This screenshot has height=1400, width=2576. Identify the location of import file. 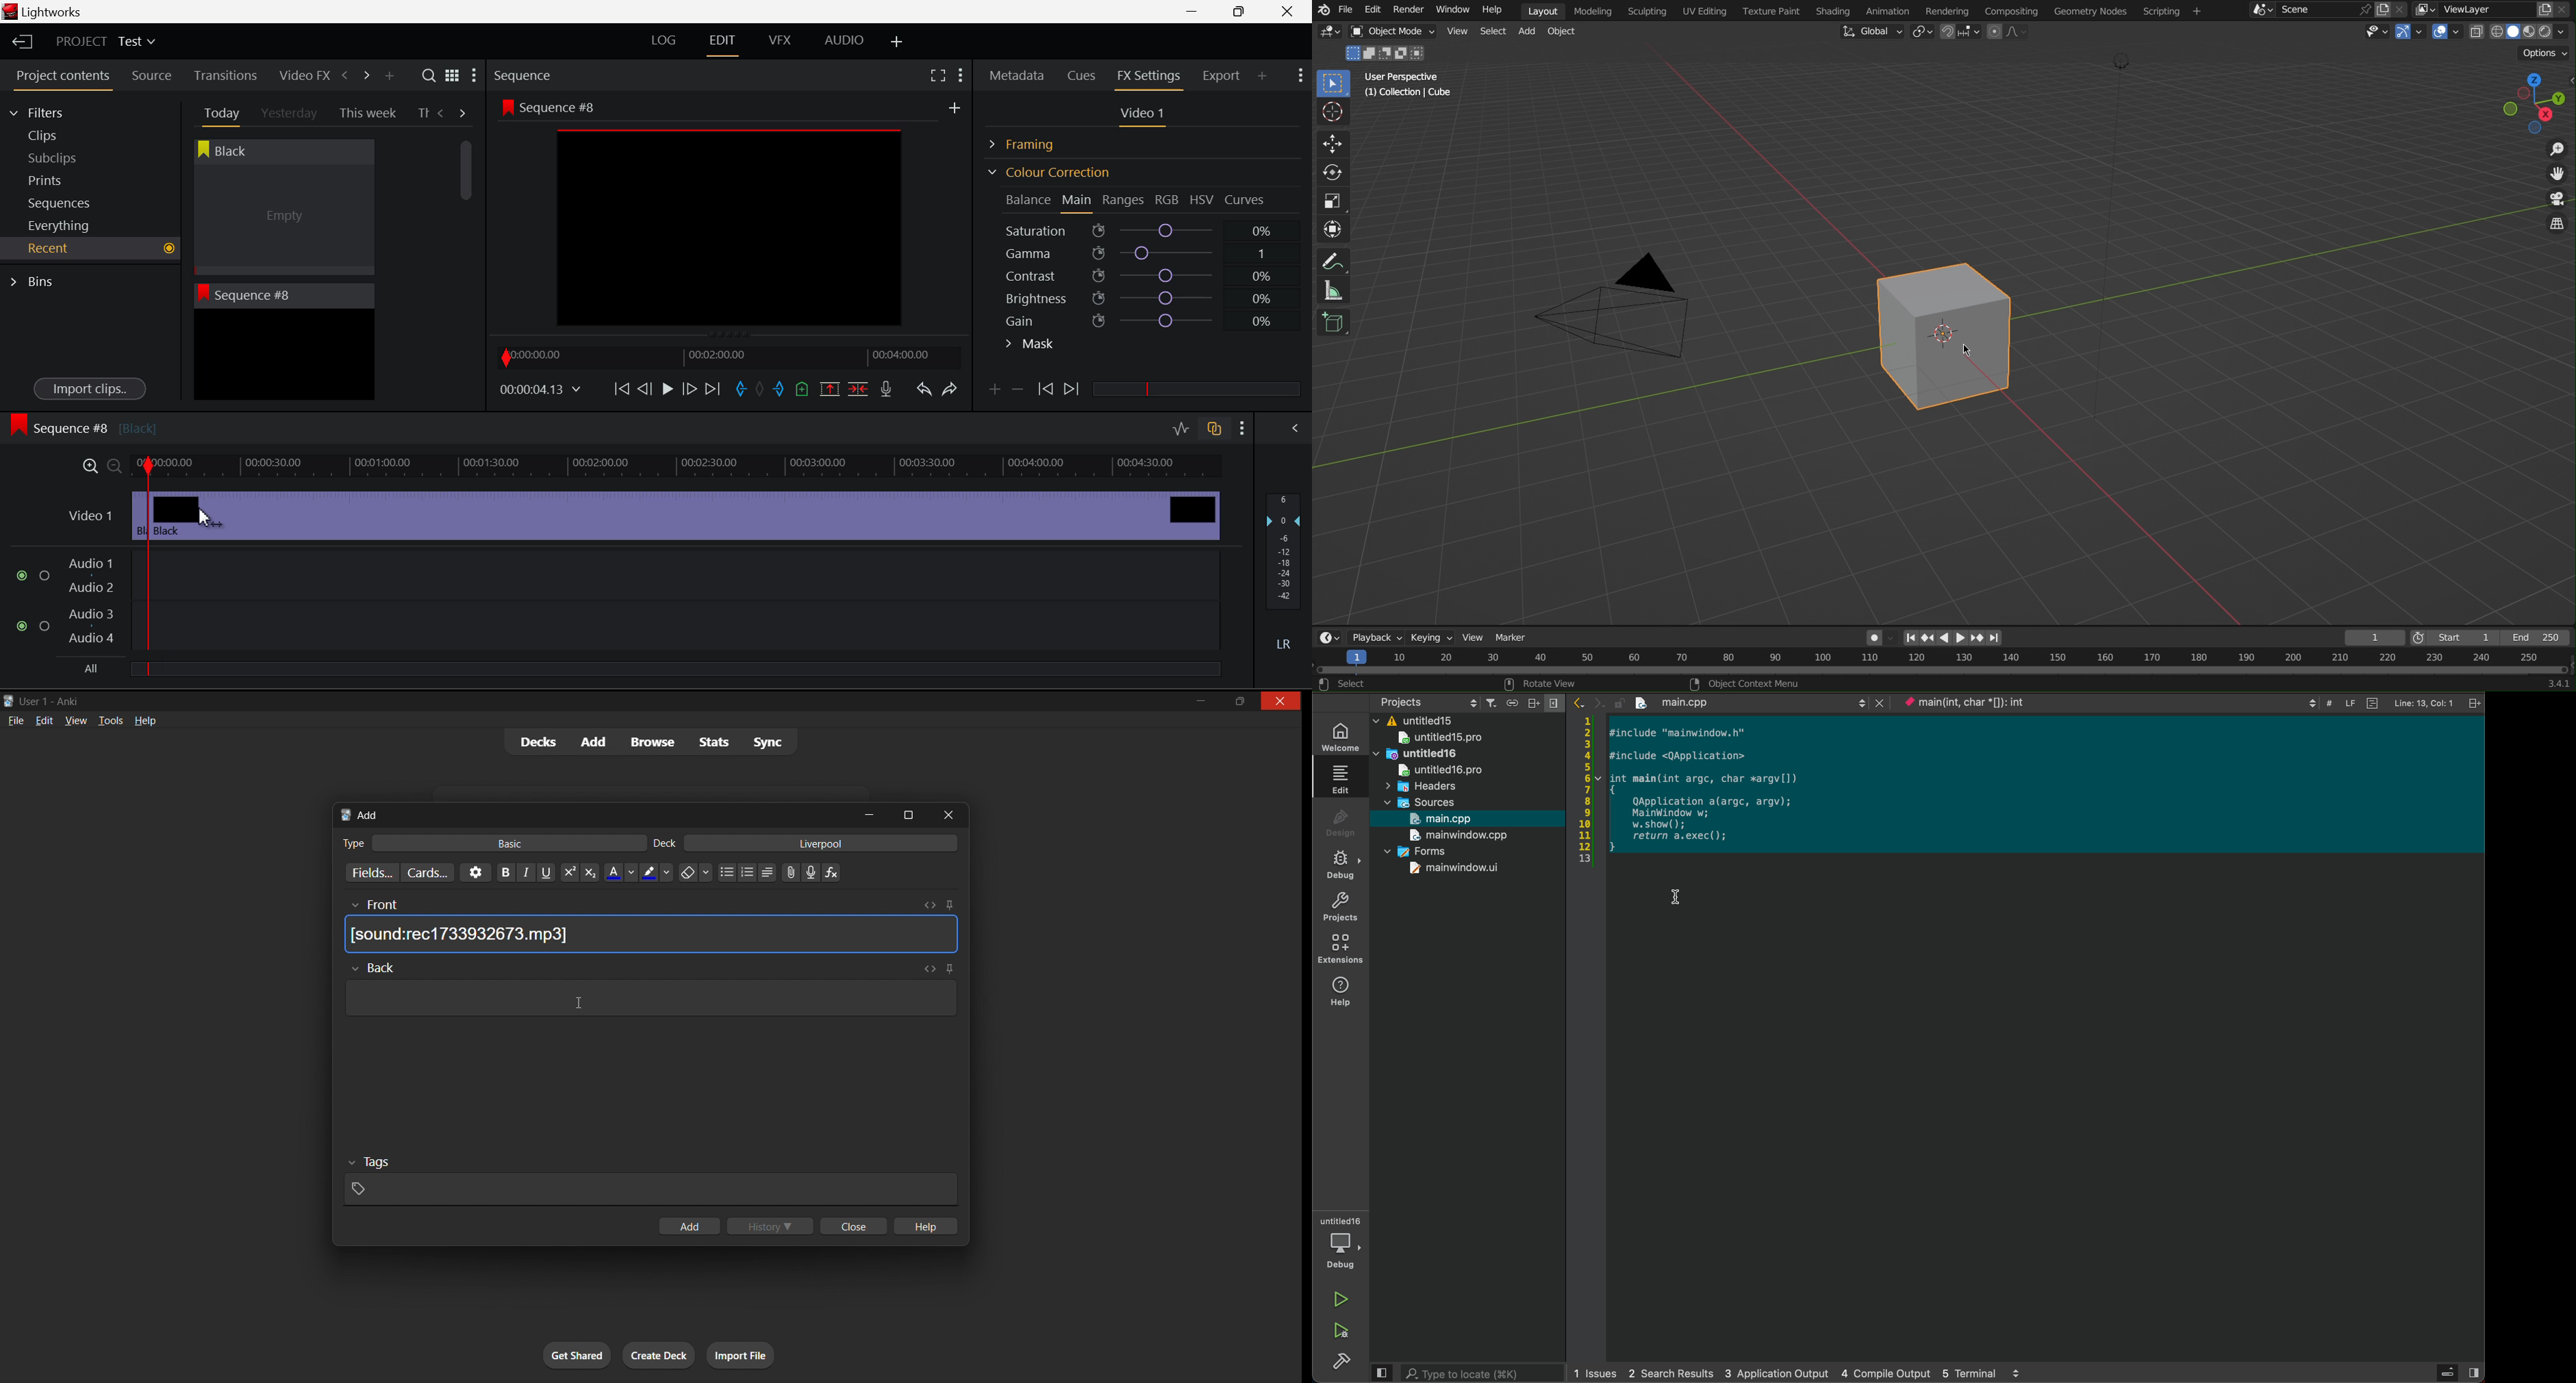
(754, 1353).